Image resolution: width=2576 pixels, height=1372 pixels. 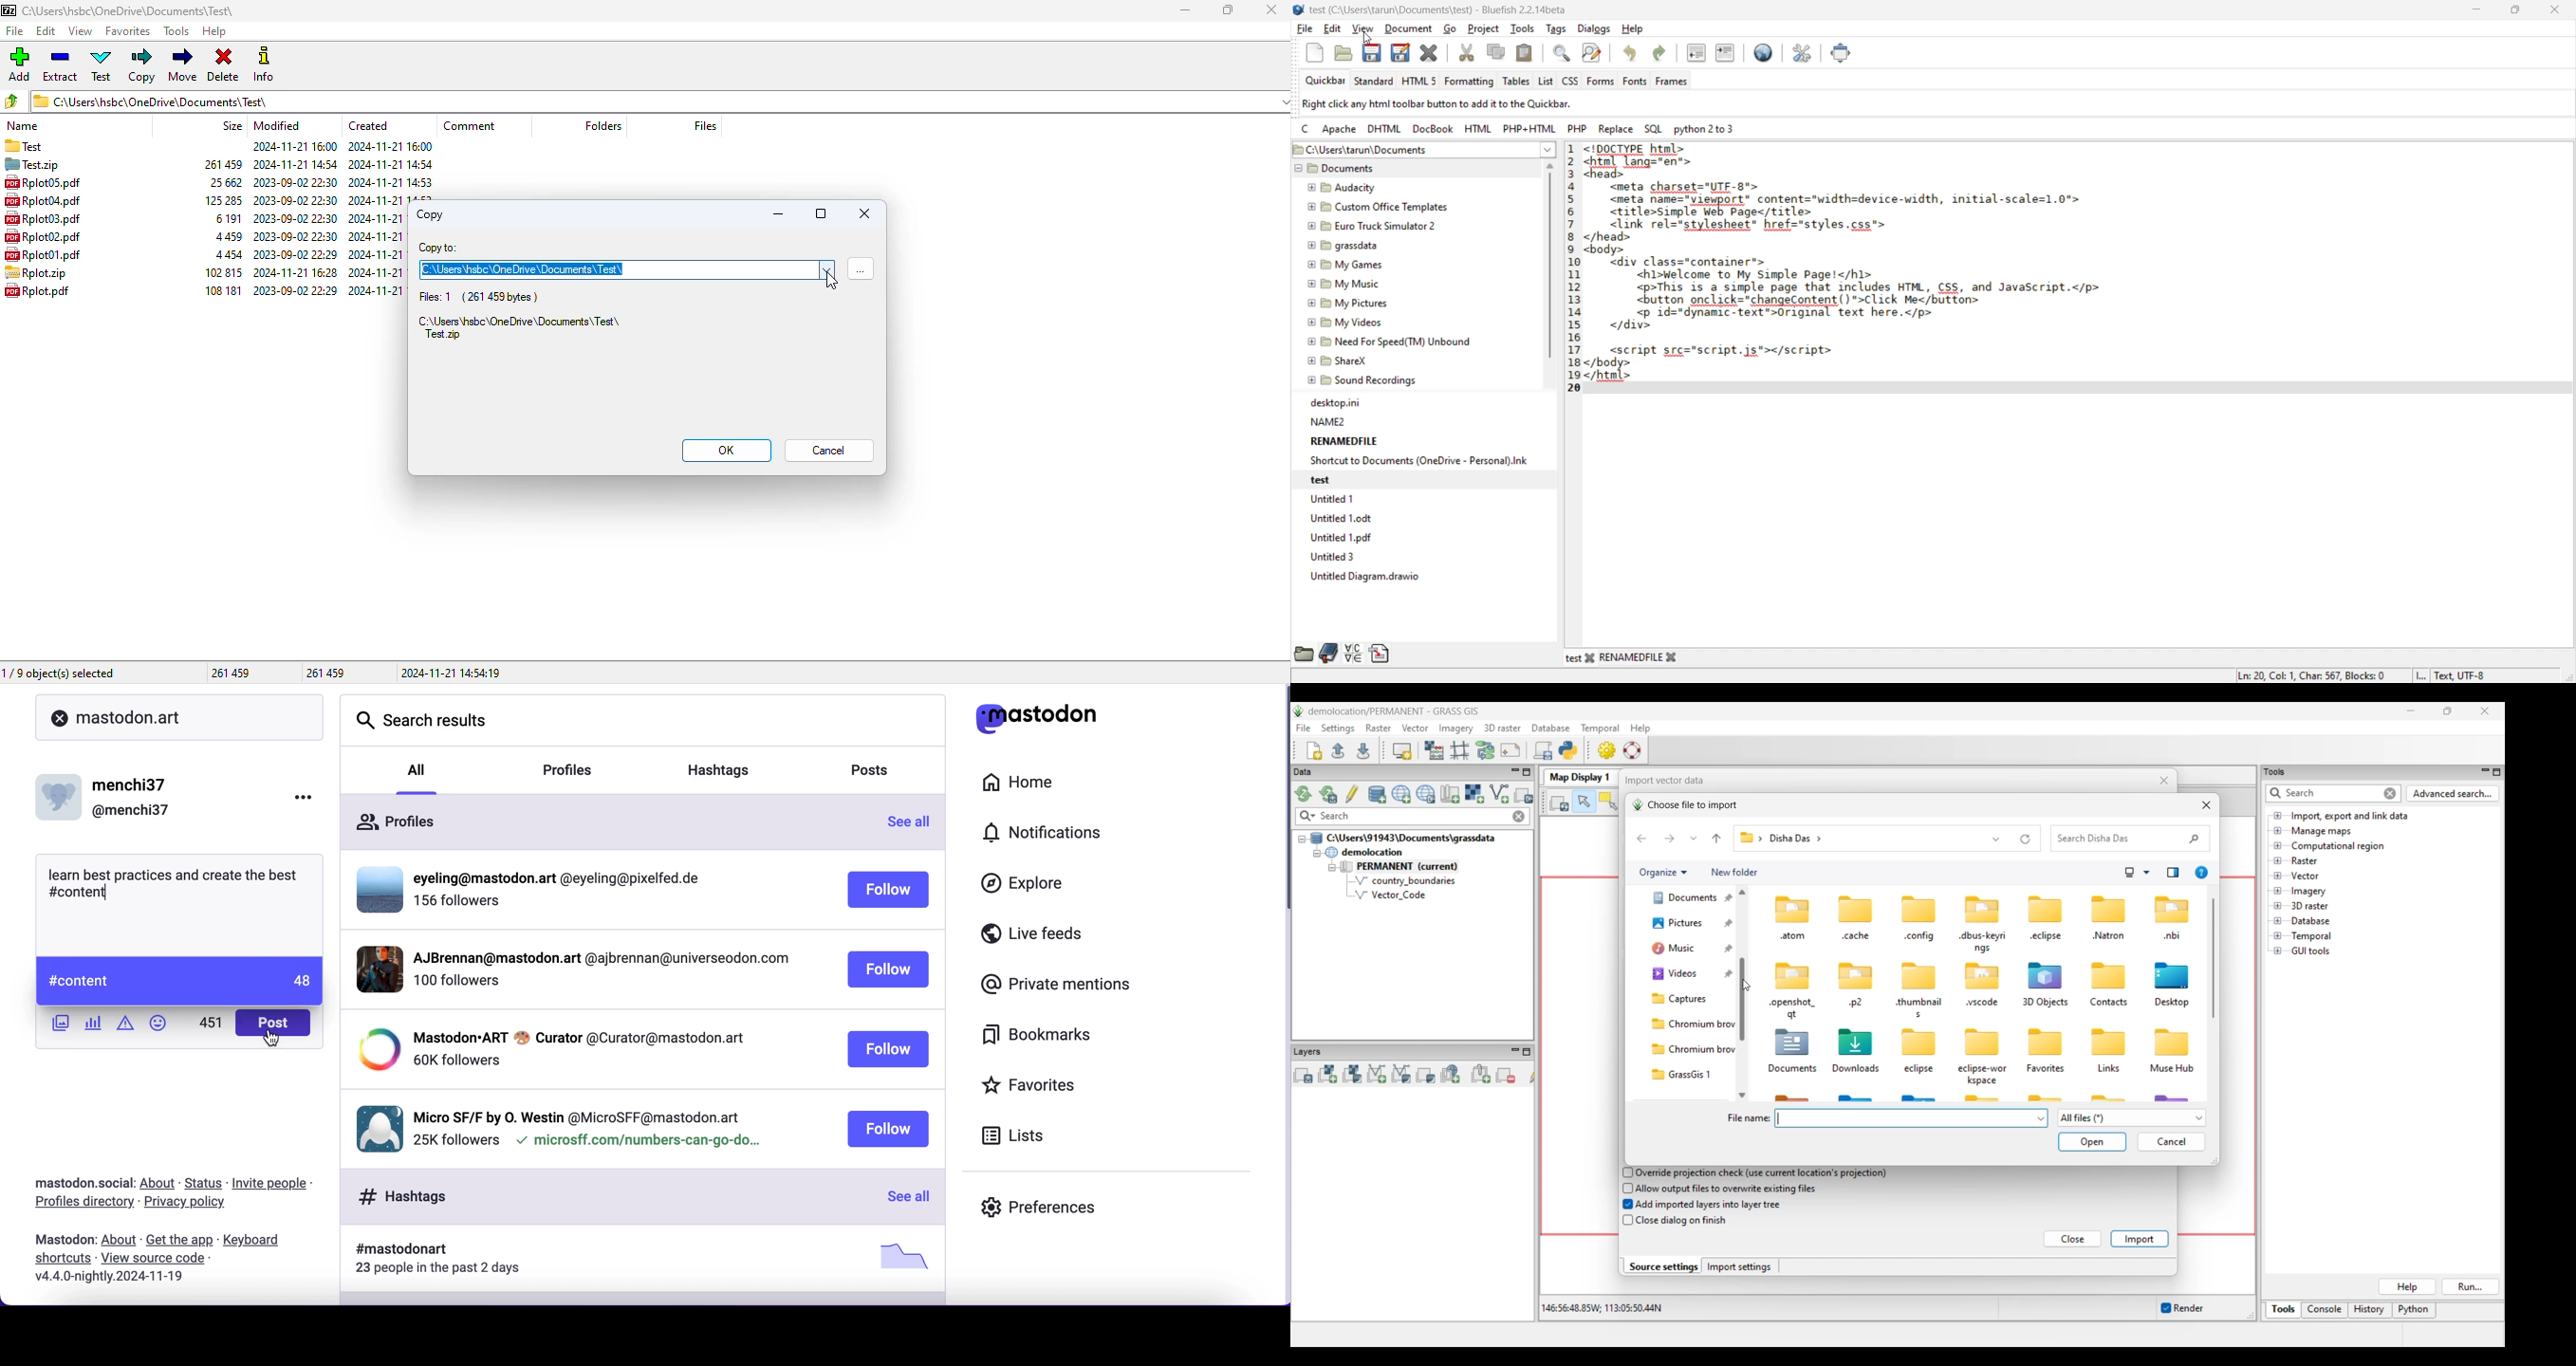 What do you see at coordinates (14, 31) in the screenshot?
I see `file` at bounding box center [14, 31].